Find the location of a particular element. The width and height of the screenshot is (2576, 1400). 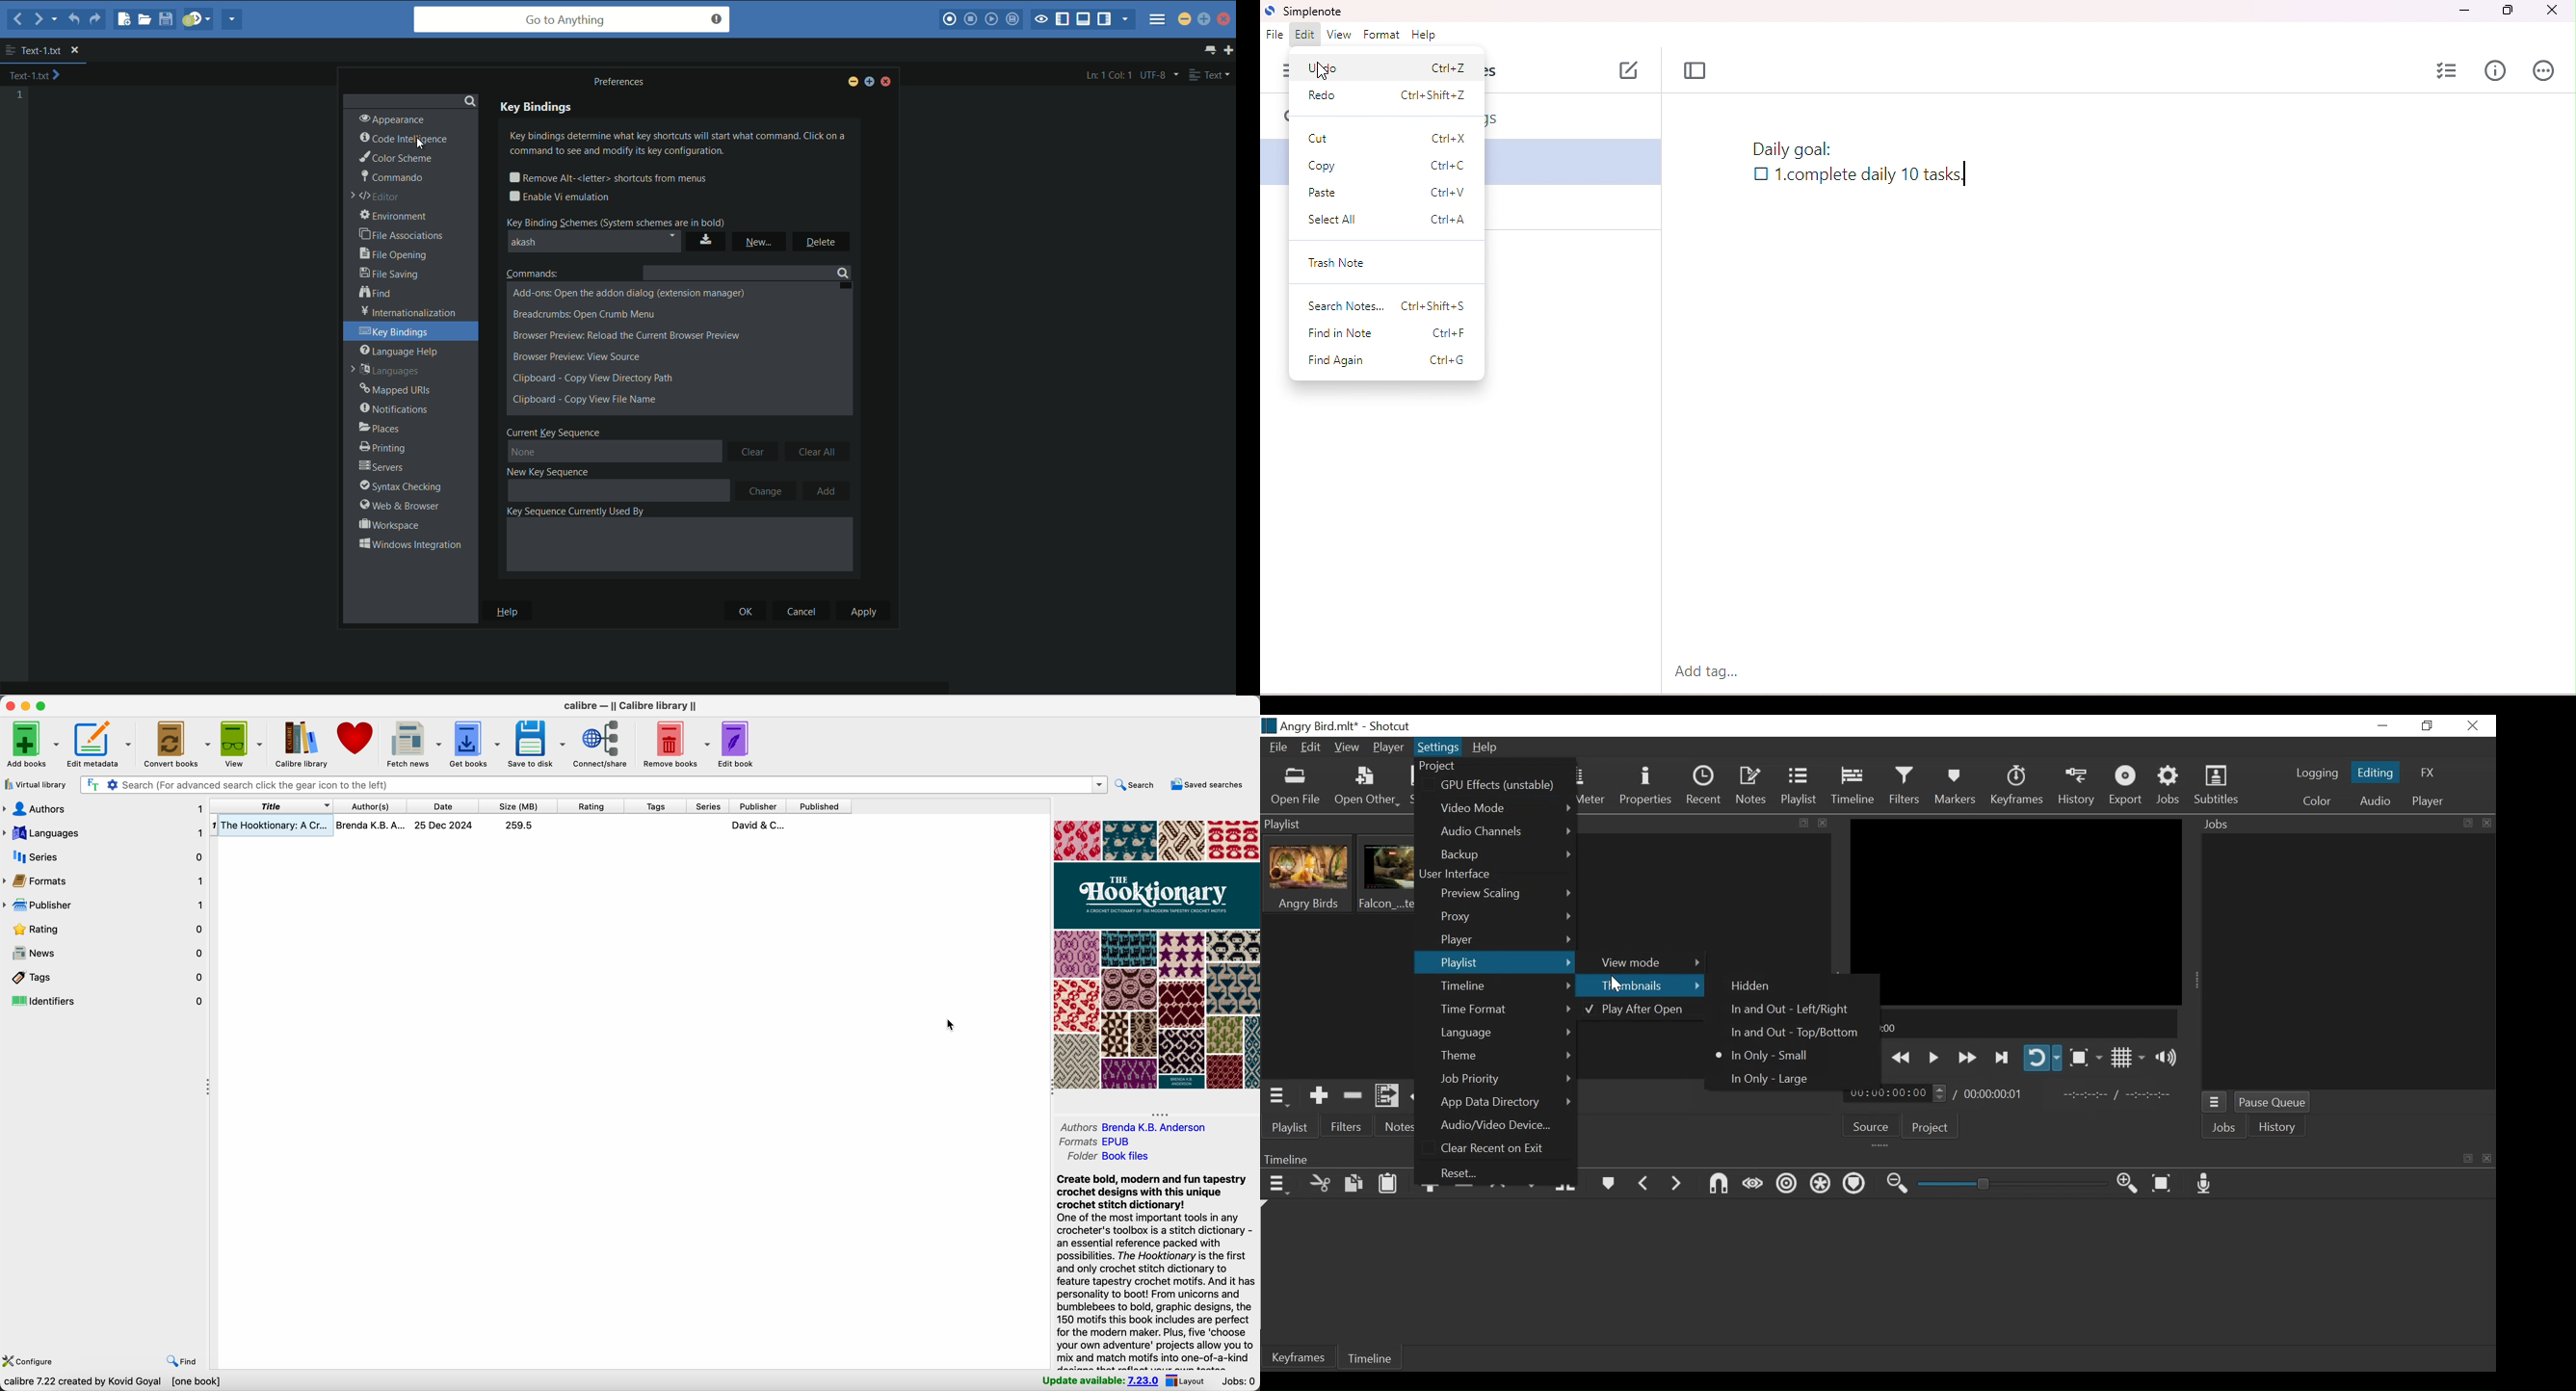

Peak Meter is located at coordinates (1589, 788).